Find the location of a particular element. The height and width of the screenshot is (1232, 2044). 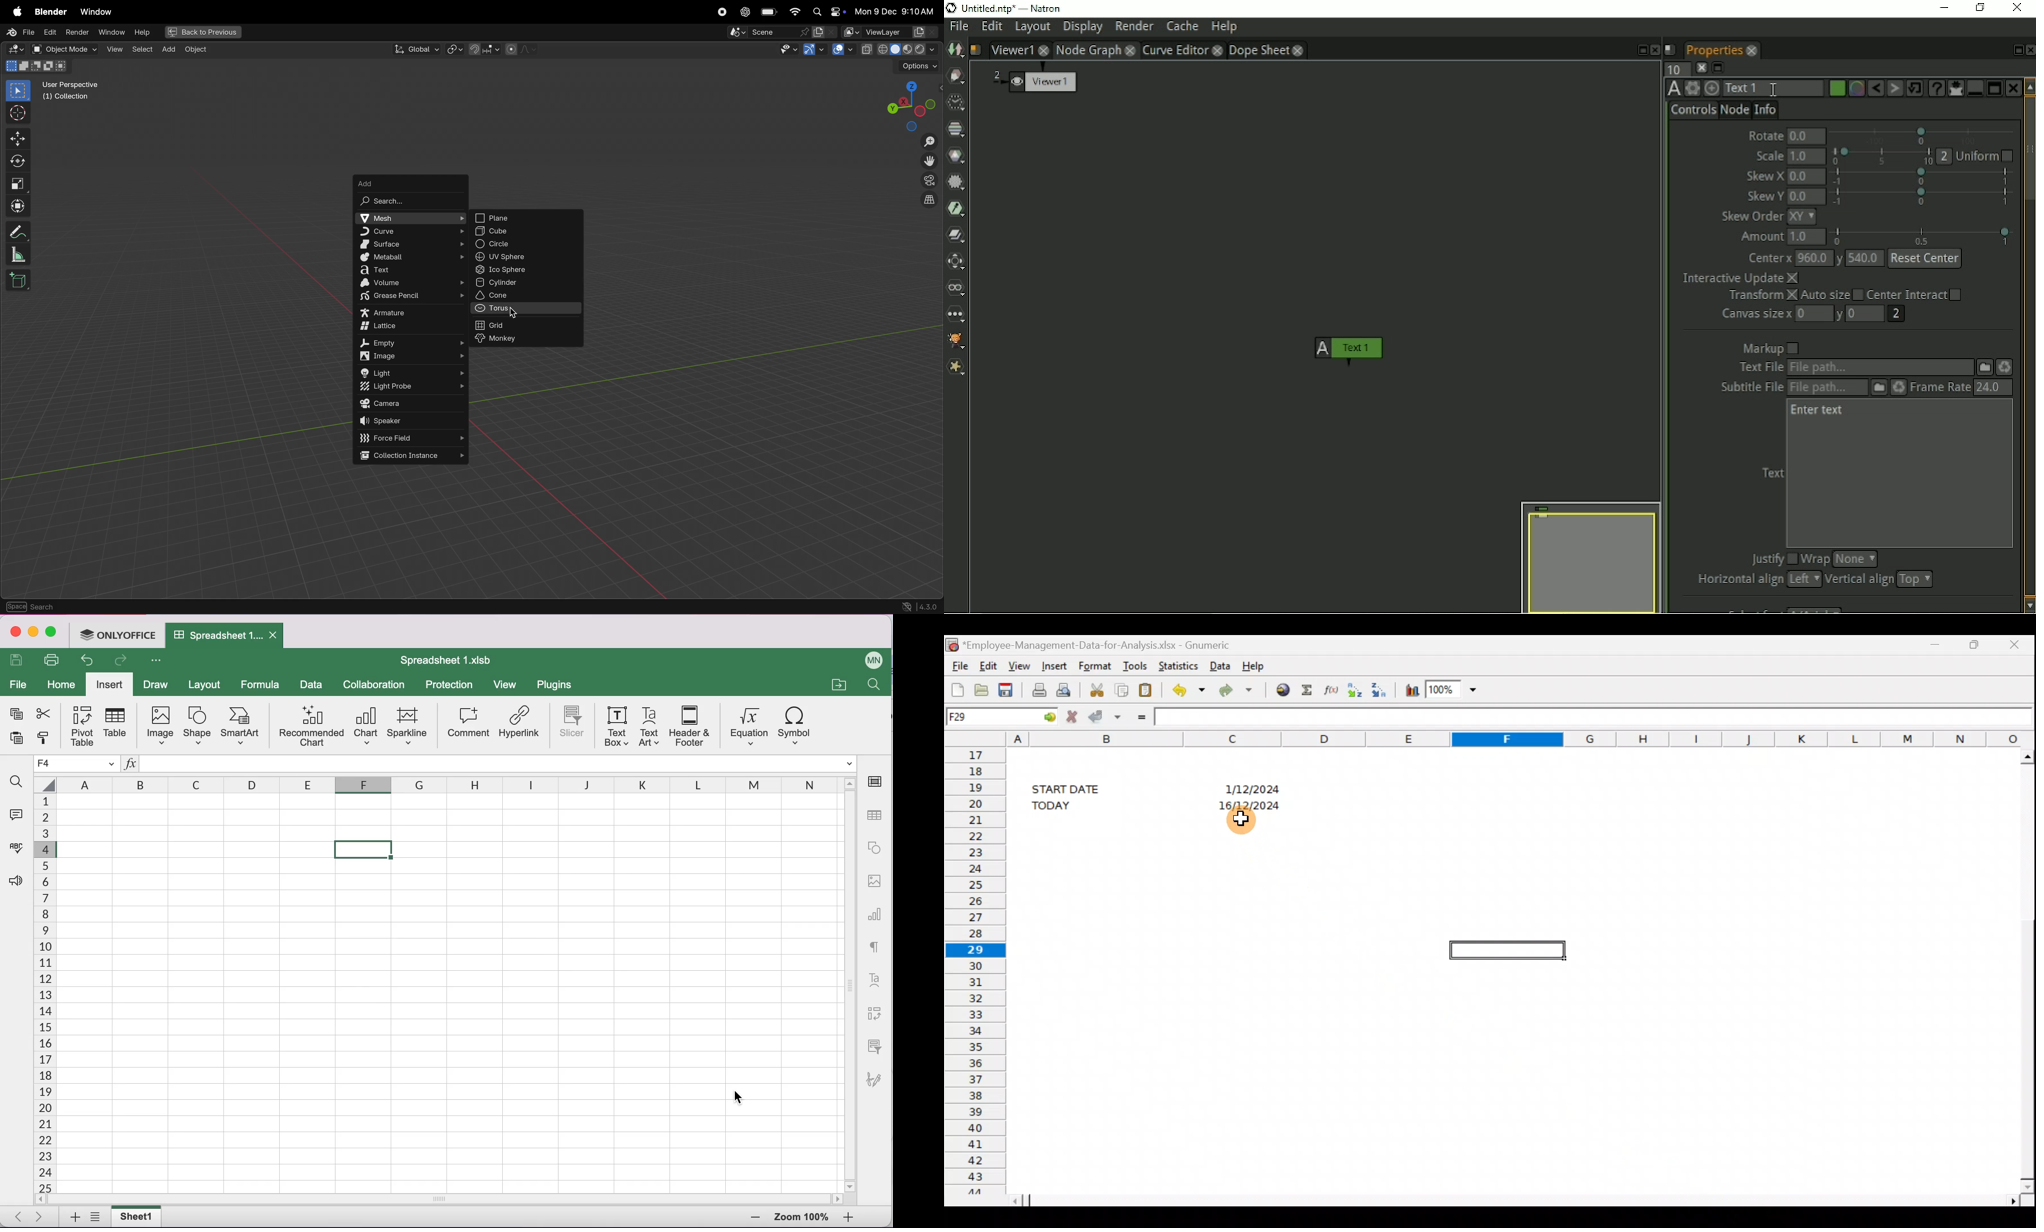

TODAY is located at coordinates (1070, 805).